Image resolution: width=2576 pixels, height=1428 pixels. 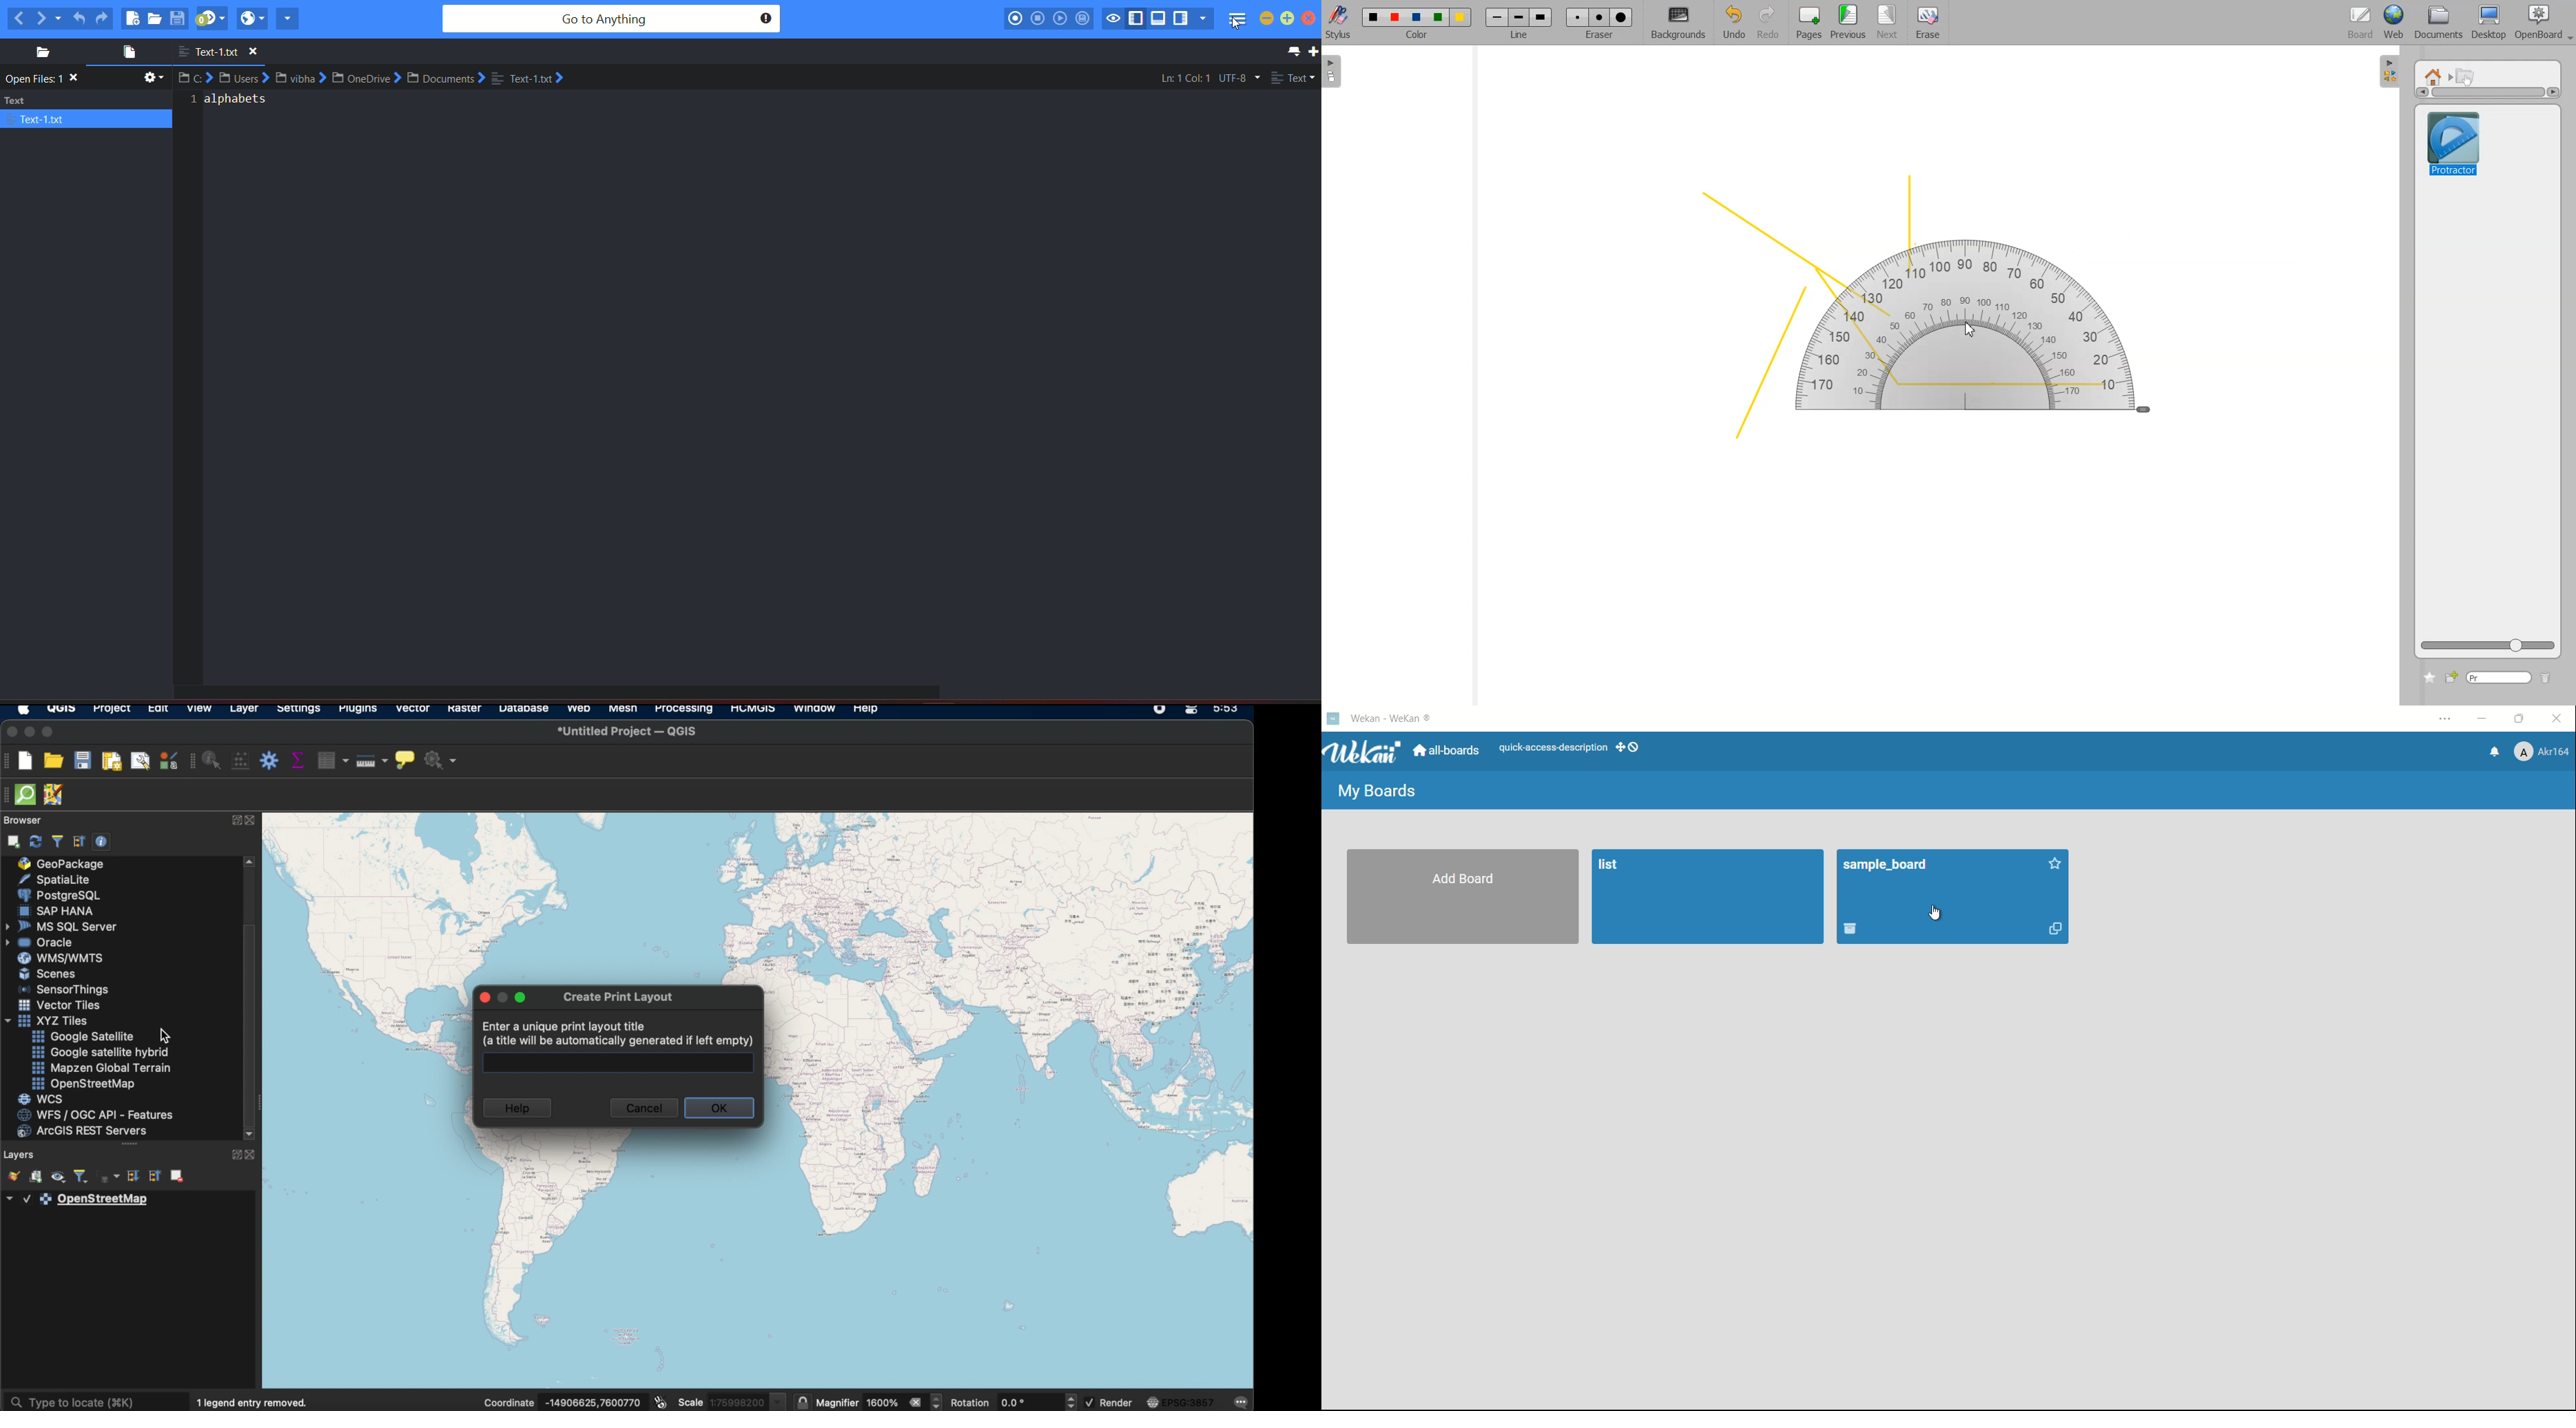 What do you see at coordinates (2429, 677) in the screenshot?
I see `Add to favorite` at bounding box center [2429, 677].